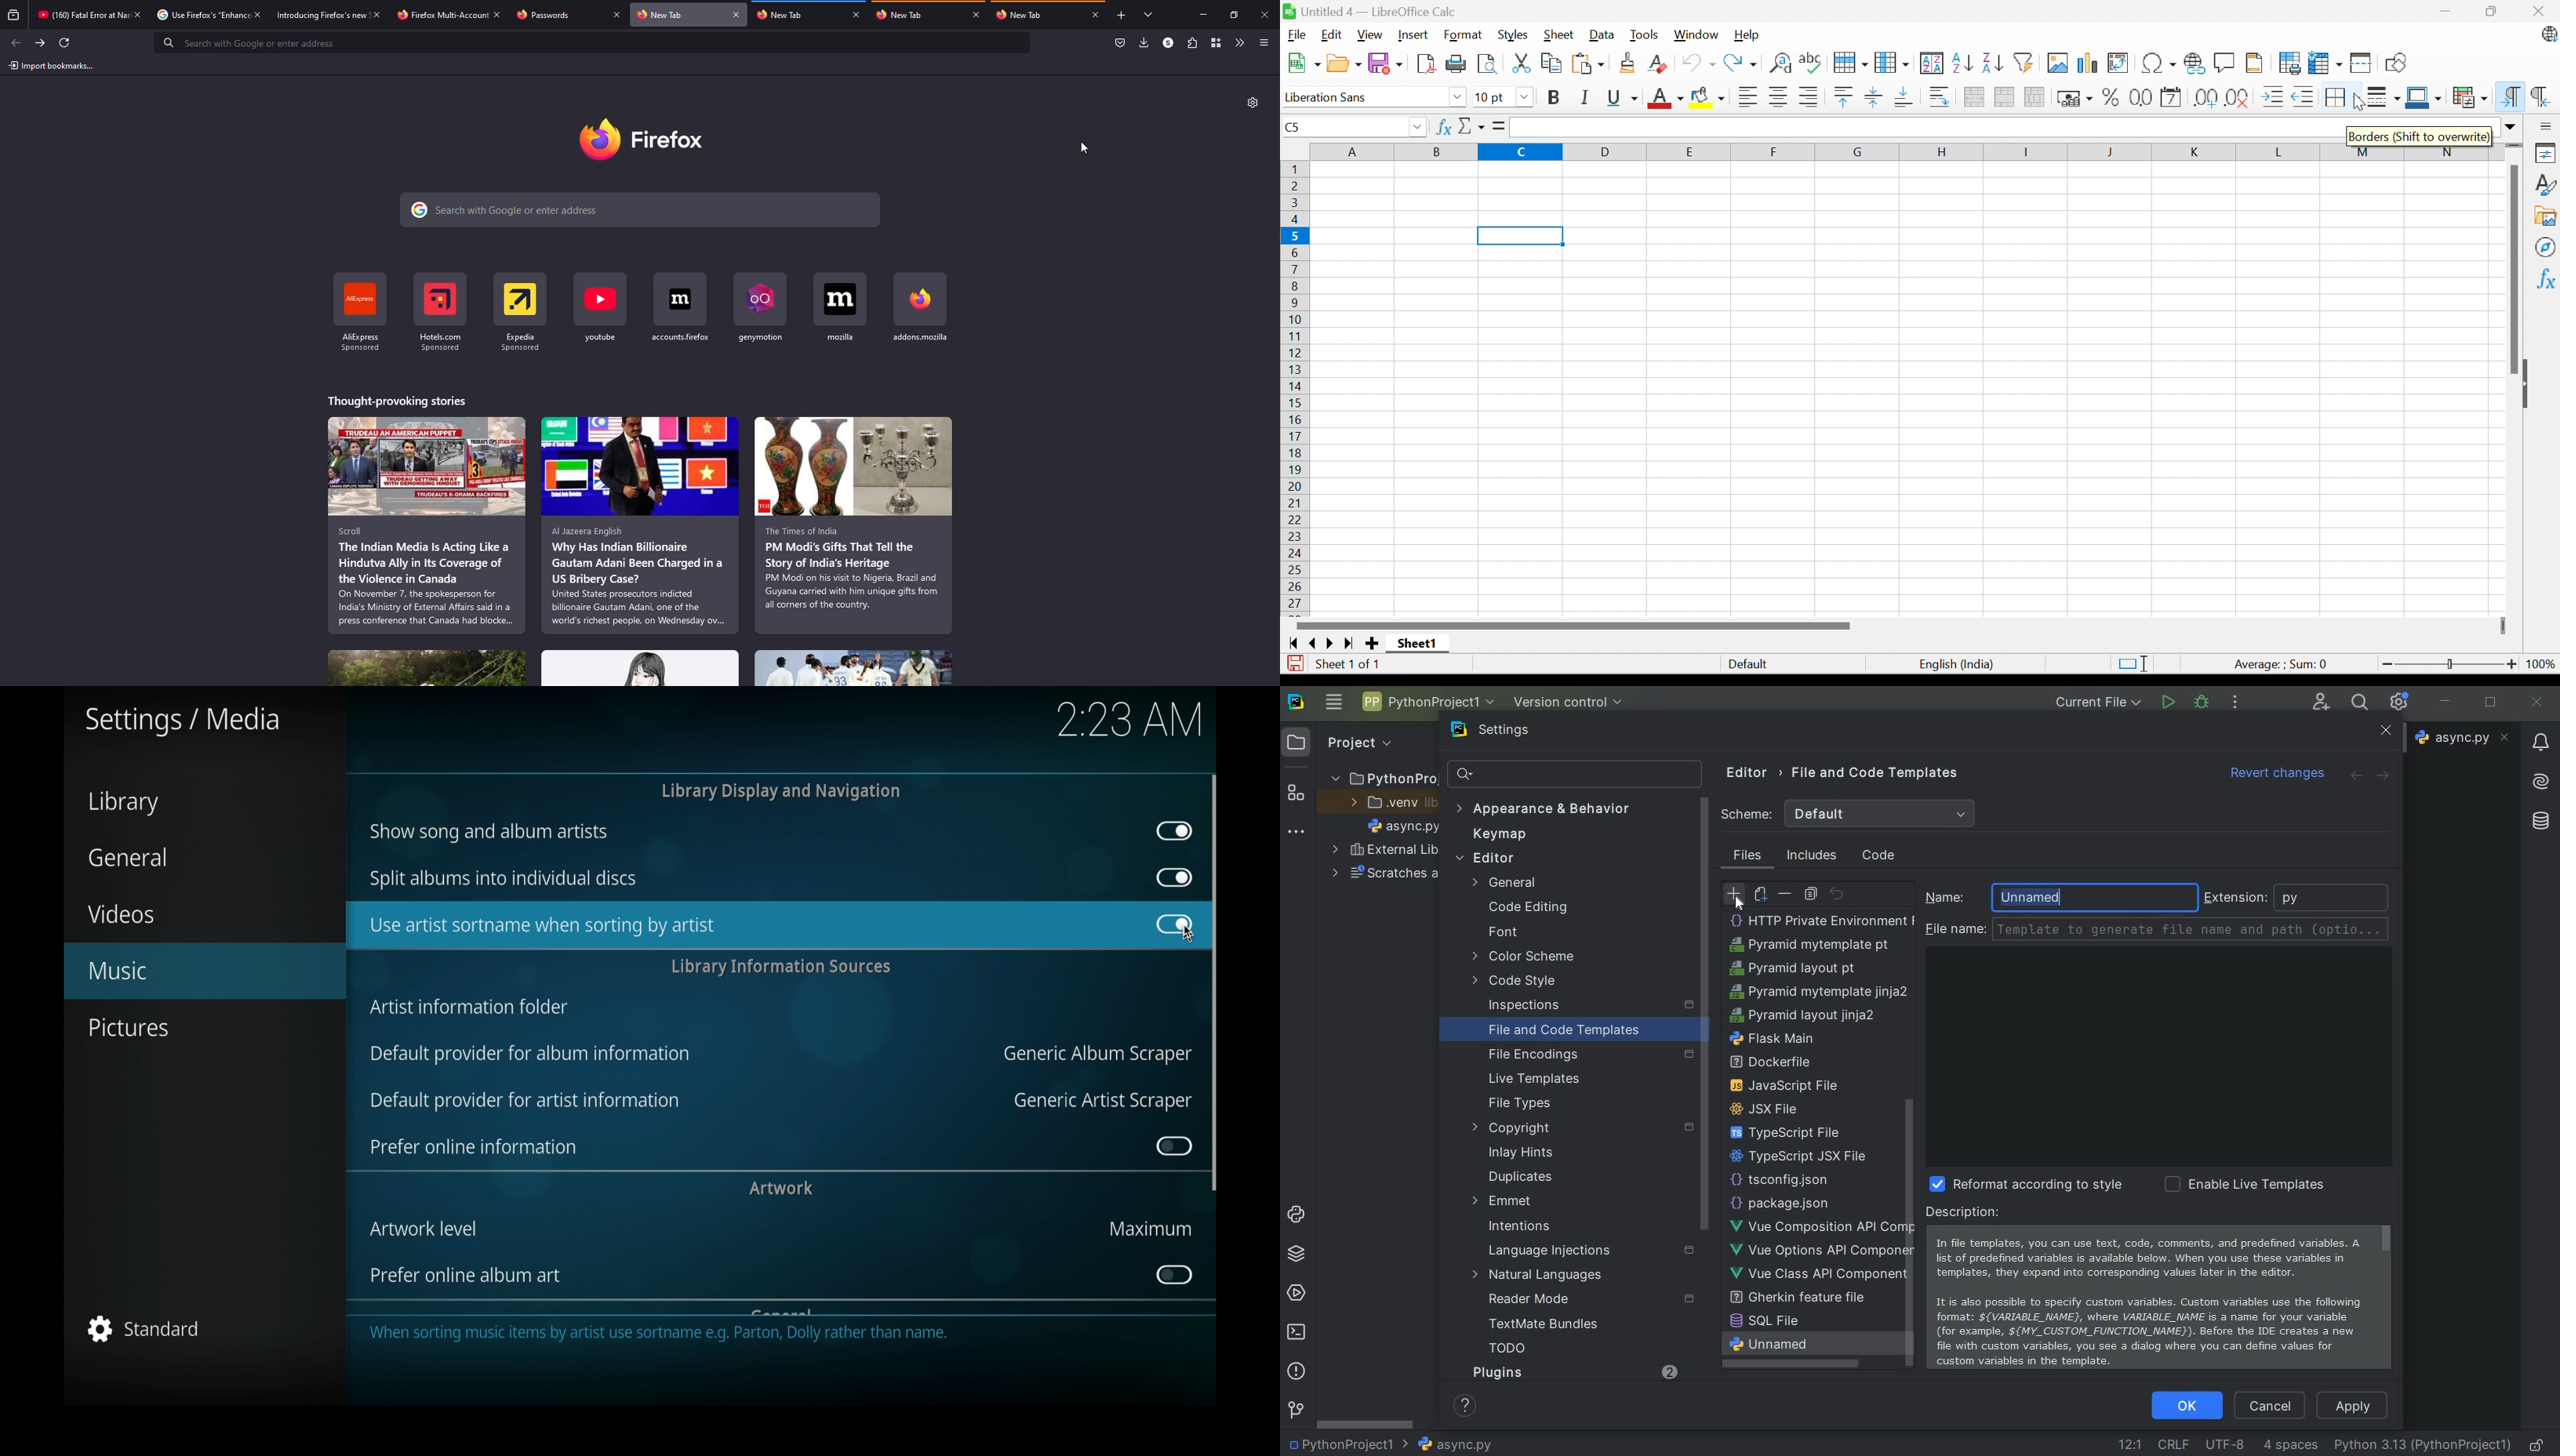  What do you see at coordinates (67, 42) in the screenshot?
I see `refresh` at bounding box center [67, 42].